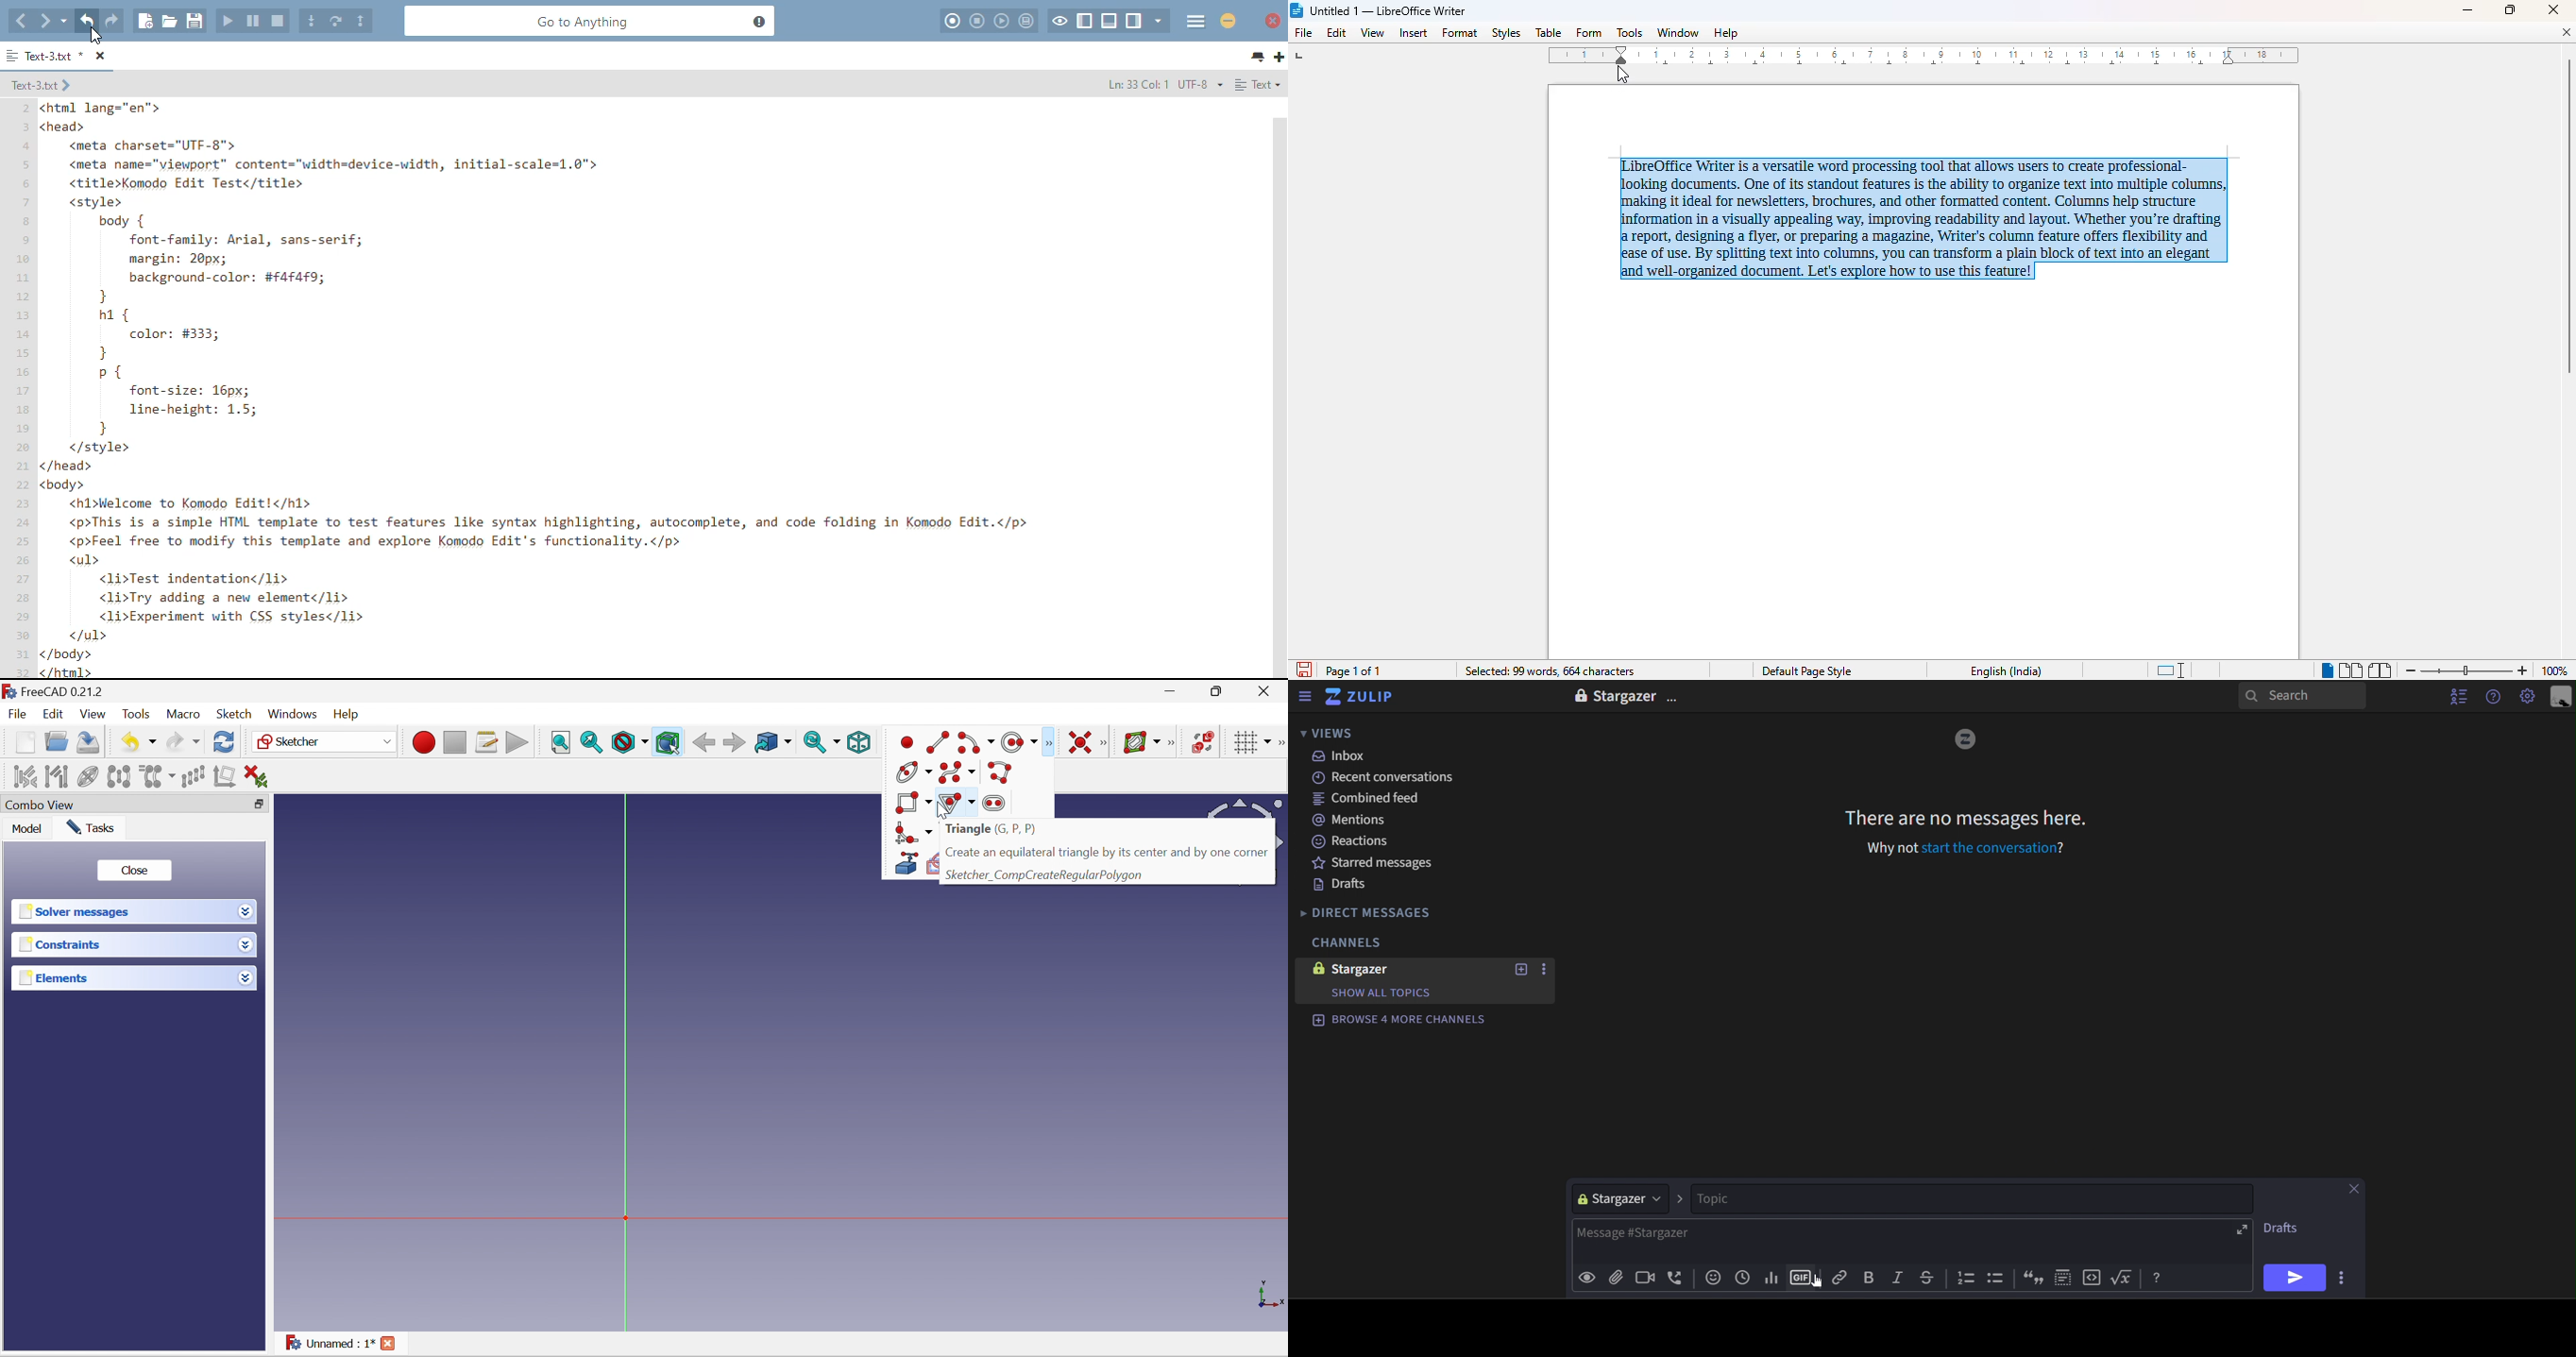 The width and height of the screenshot is (2576, 1372). What do you see at coordinates (1373, 31) in the screenshot?
I see `view` at bounding box center [1373, 31].